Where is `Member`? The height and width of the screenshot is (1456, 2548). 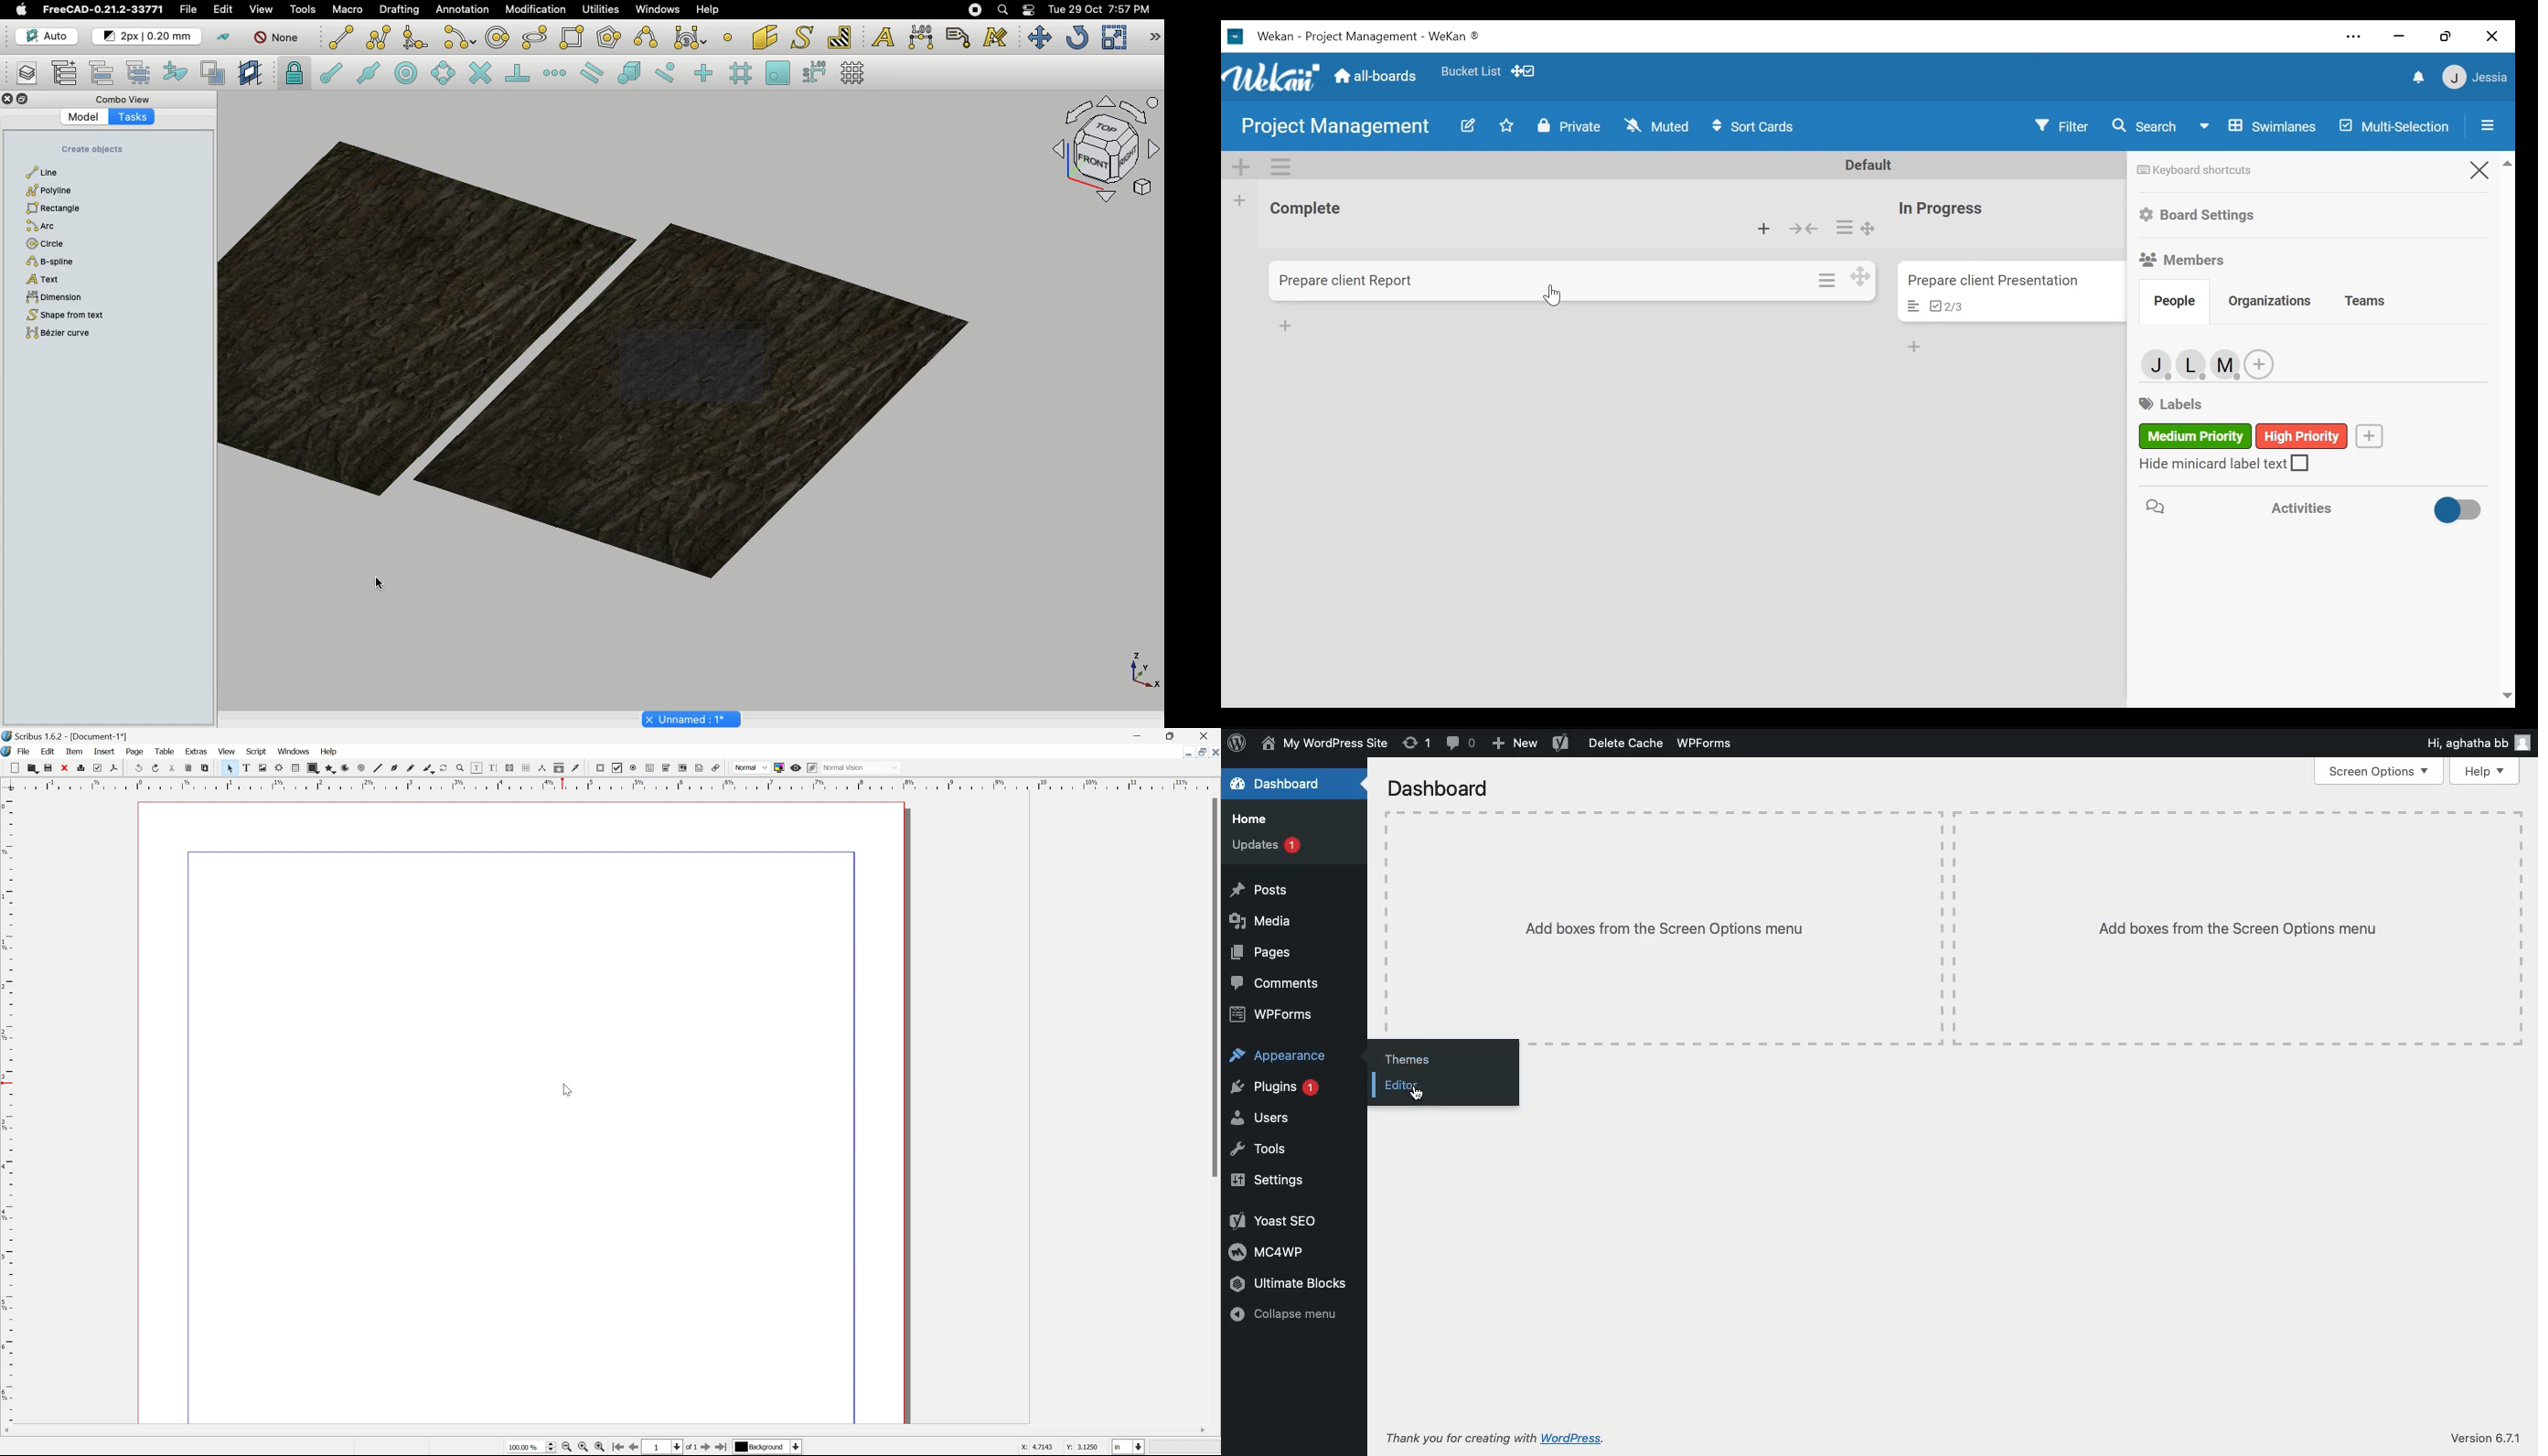 Member is located at coordinates (2474, 79).